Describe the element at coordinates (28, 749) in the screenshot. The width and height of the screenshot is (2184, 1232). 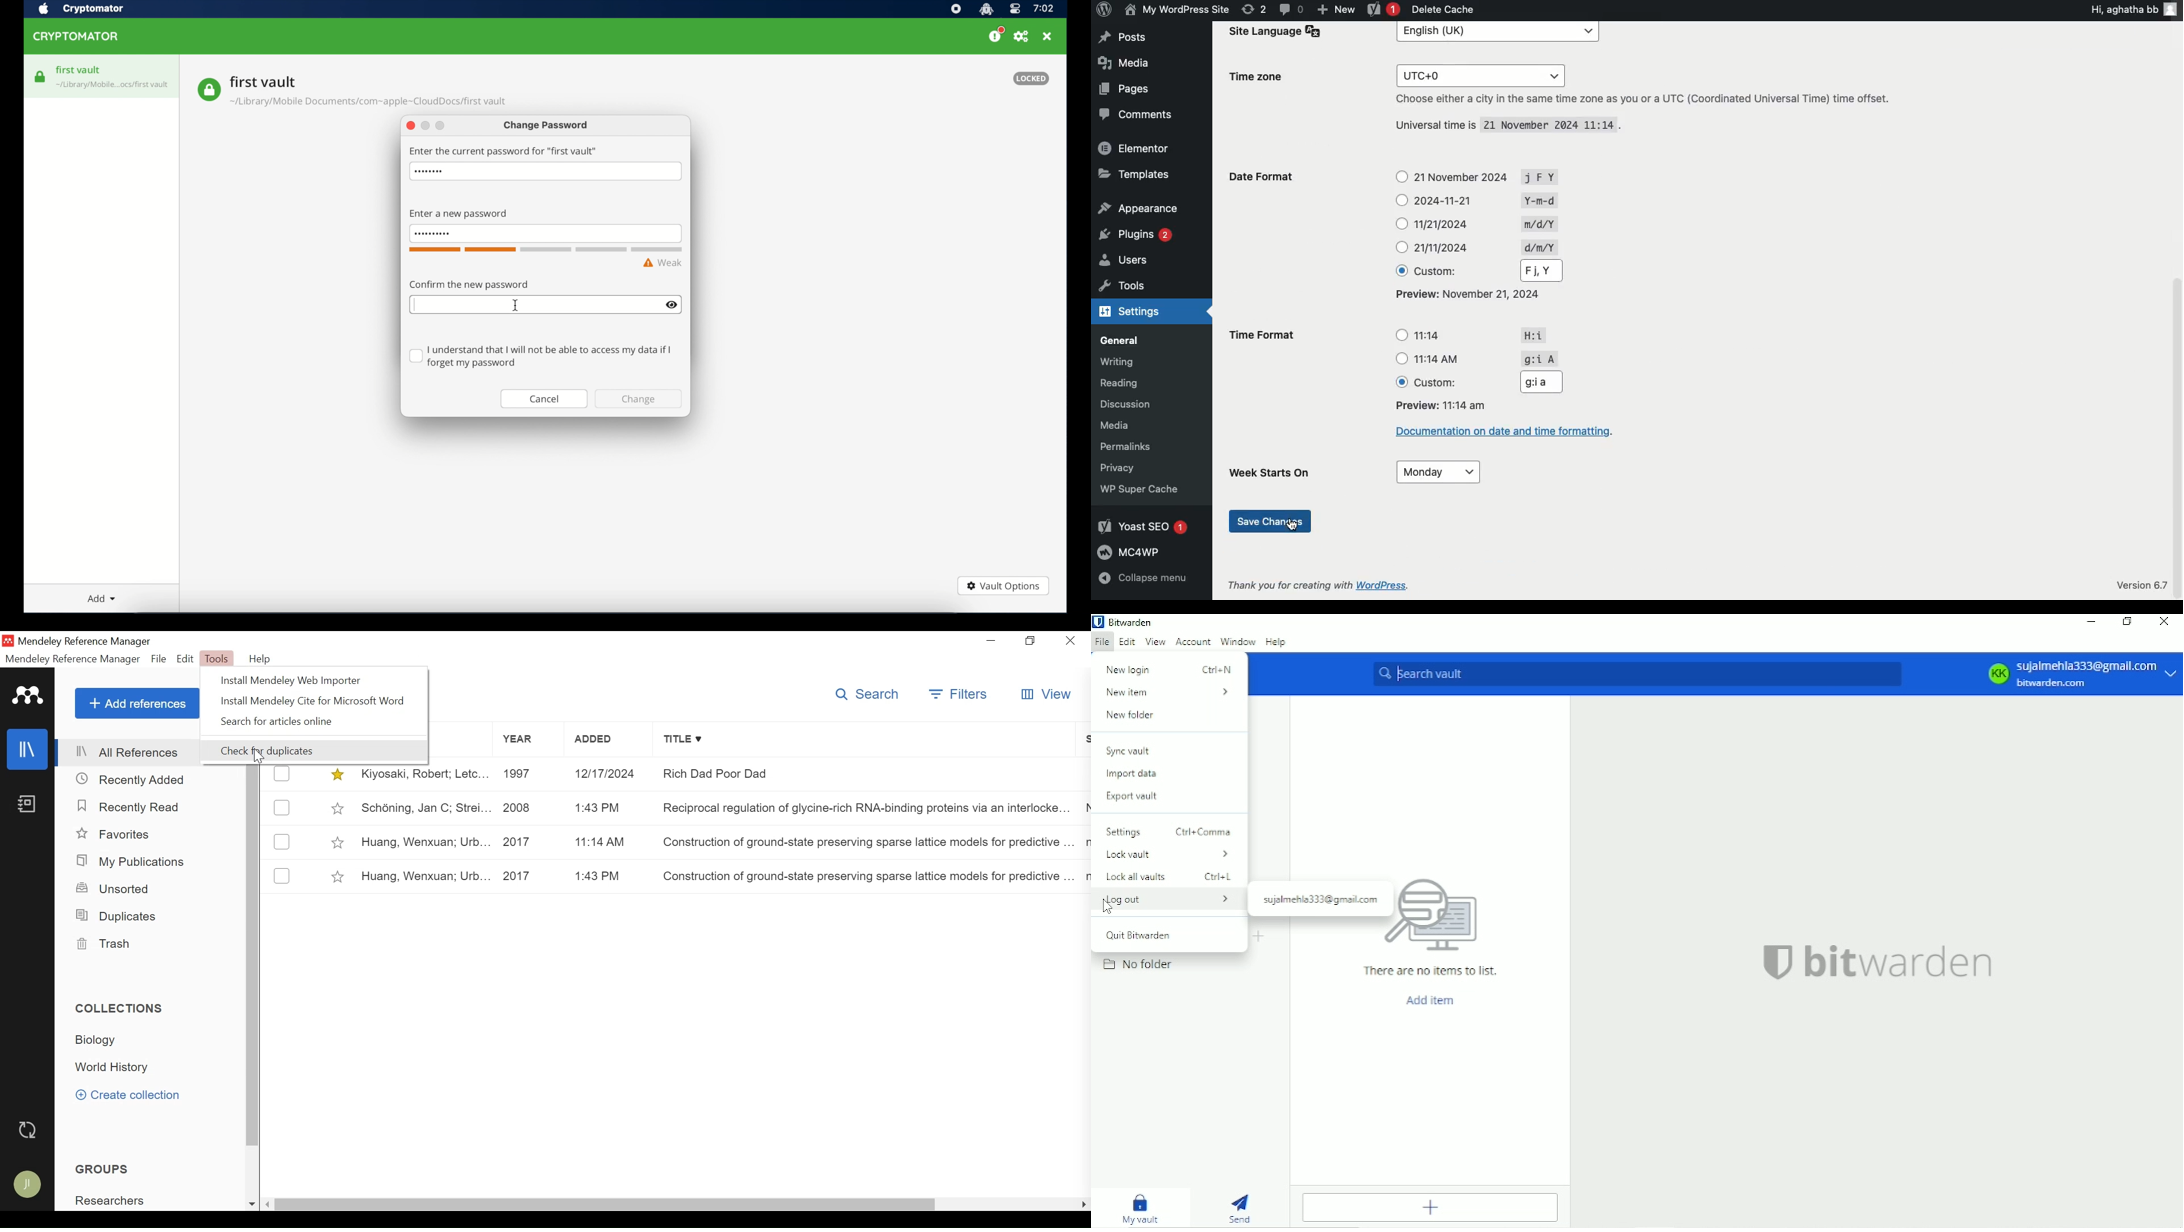
I see `Library` at that location.